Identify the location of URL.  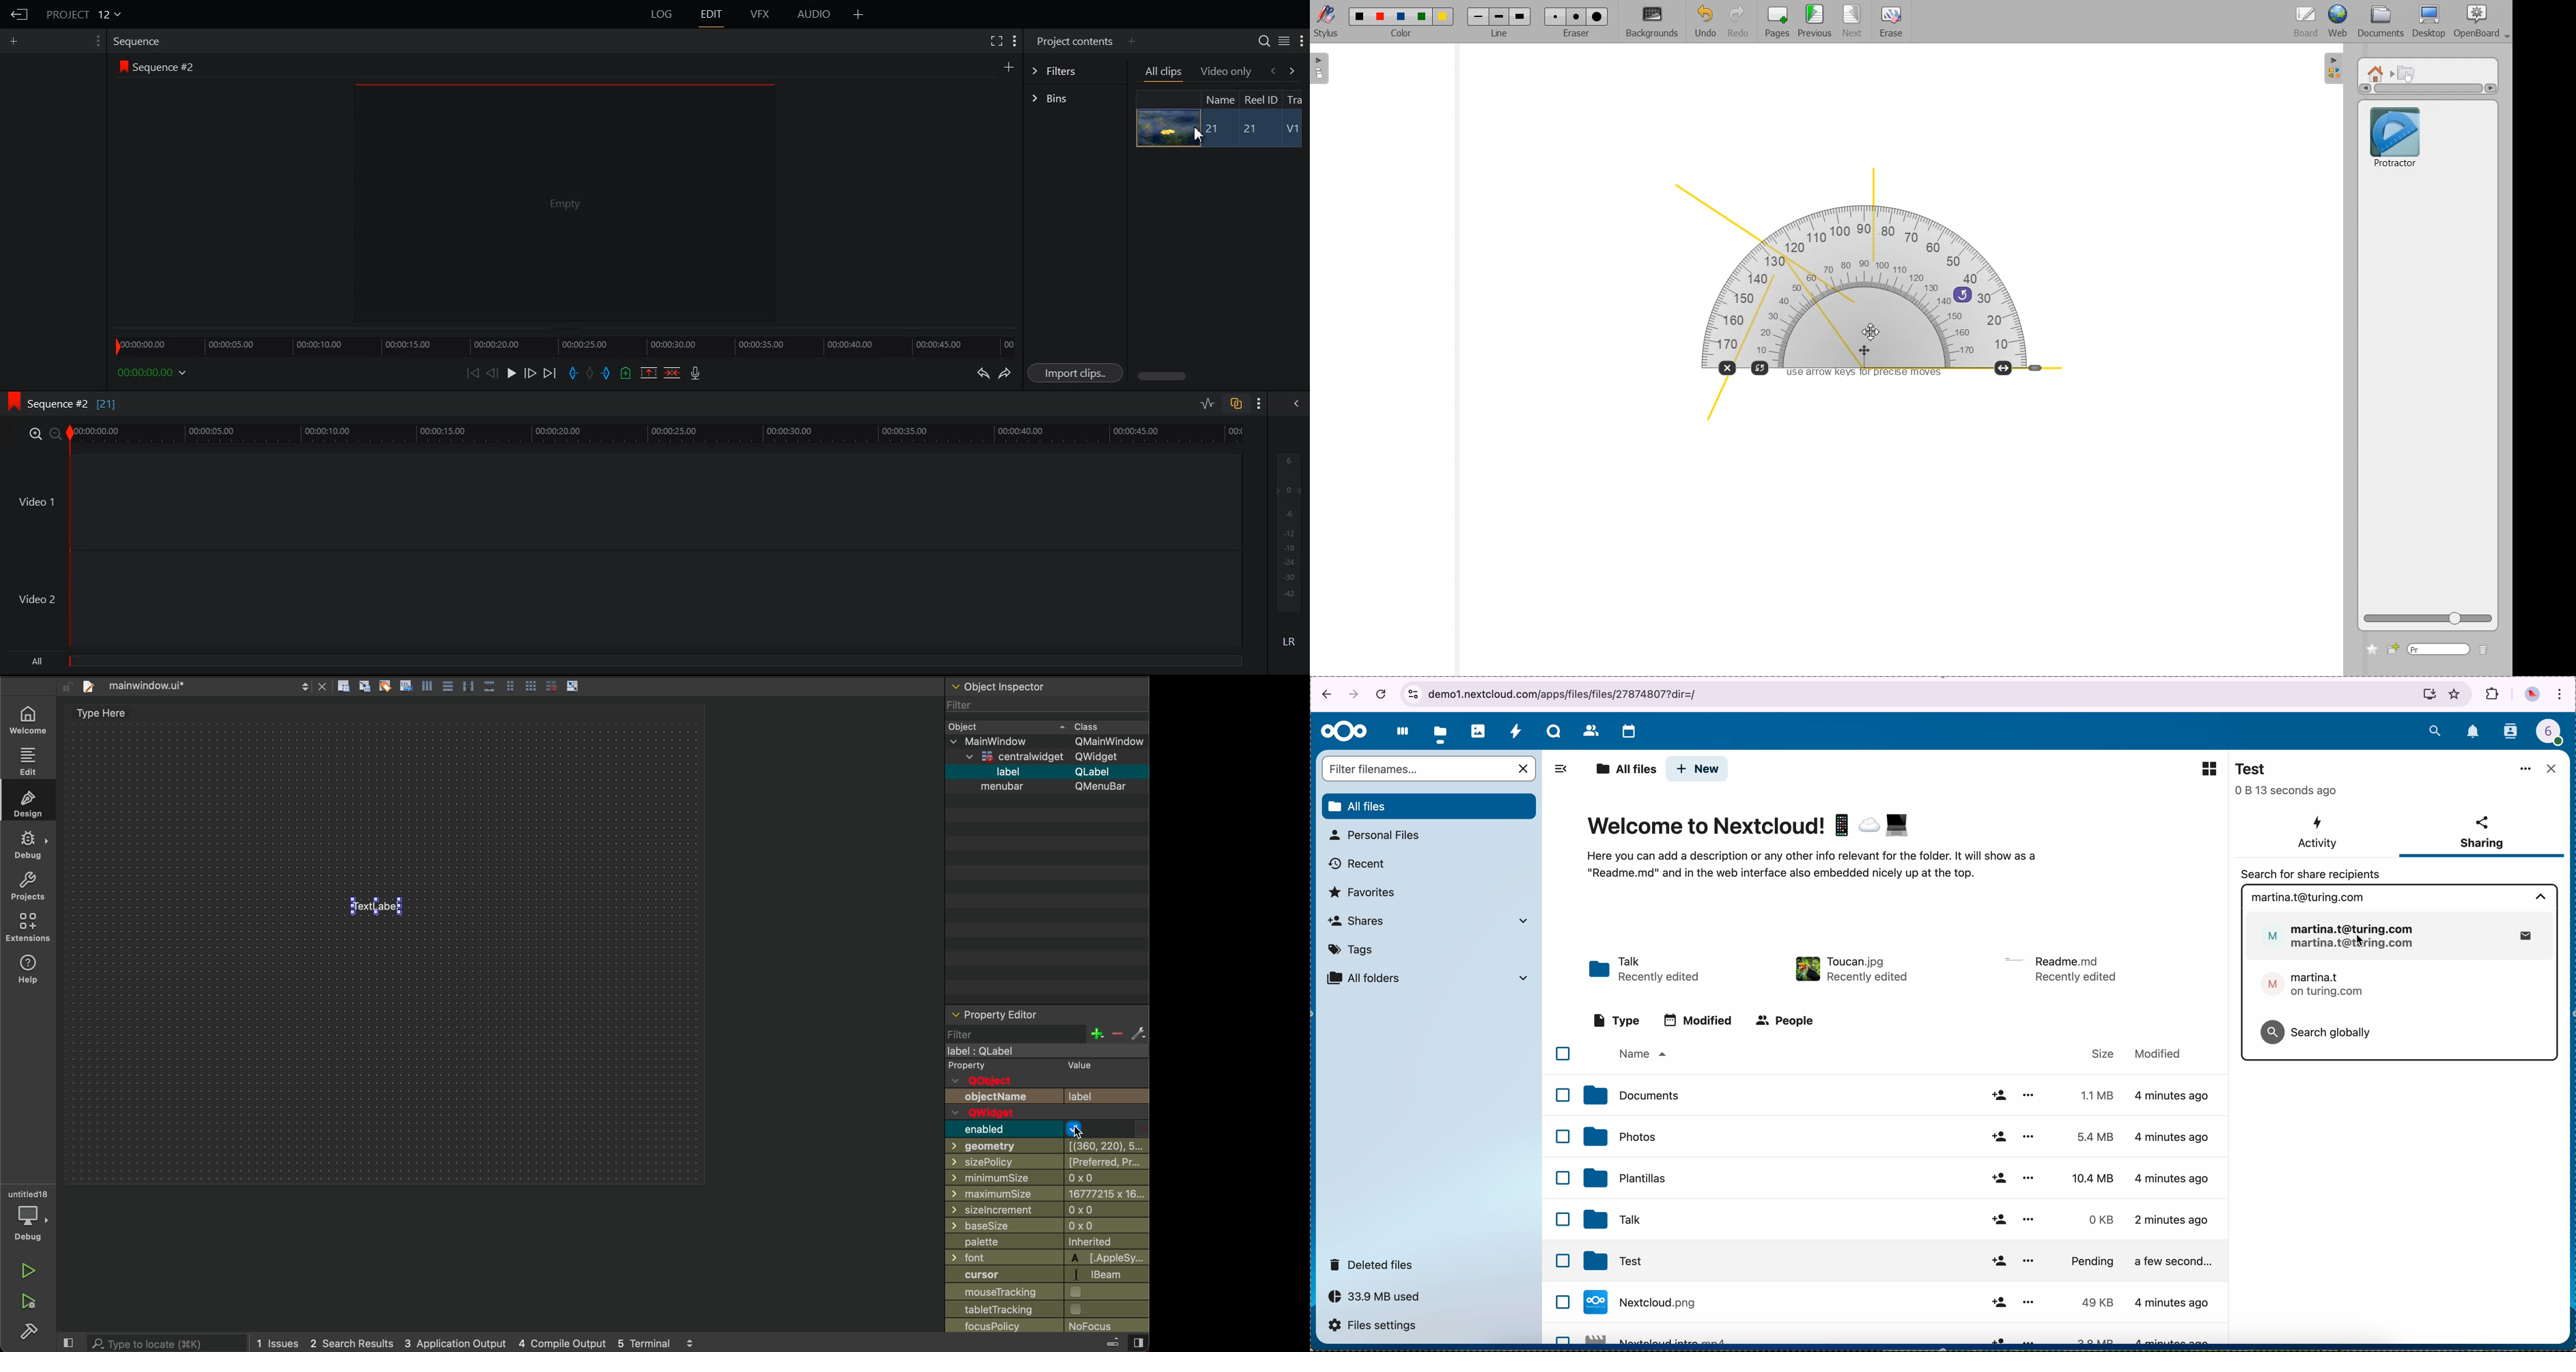
(1570, 693).